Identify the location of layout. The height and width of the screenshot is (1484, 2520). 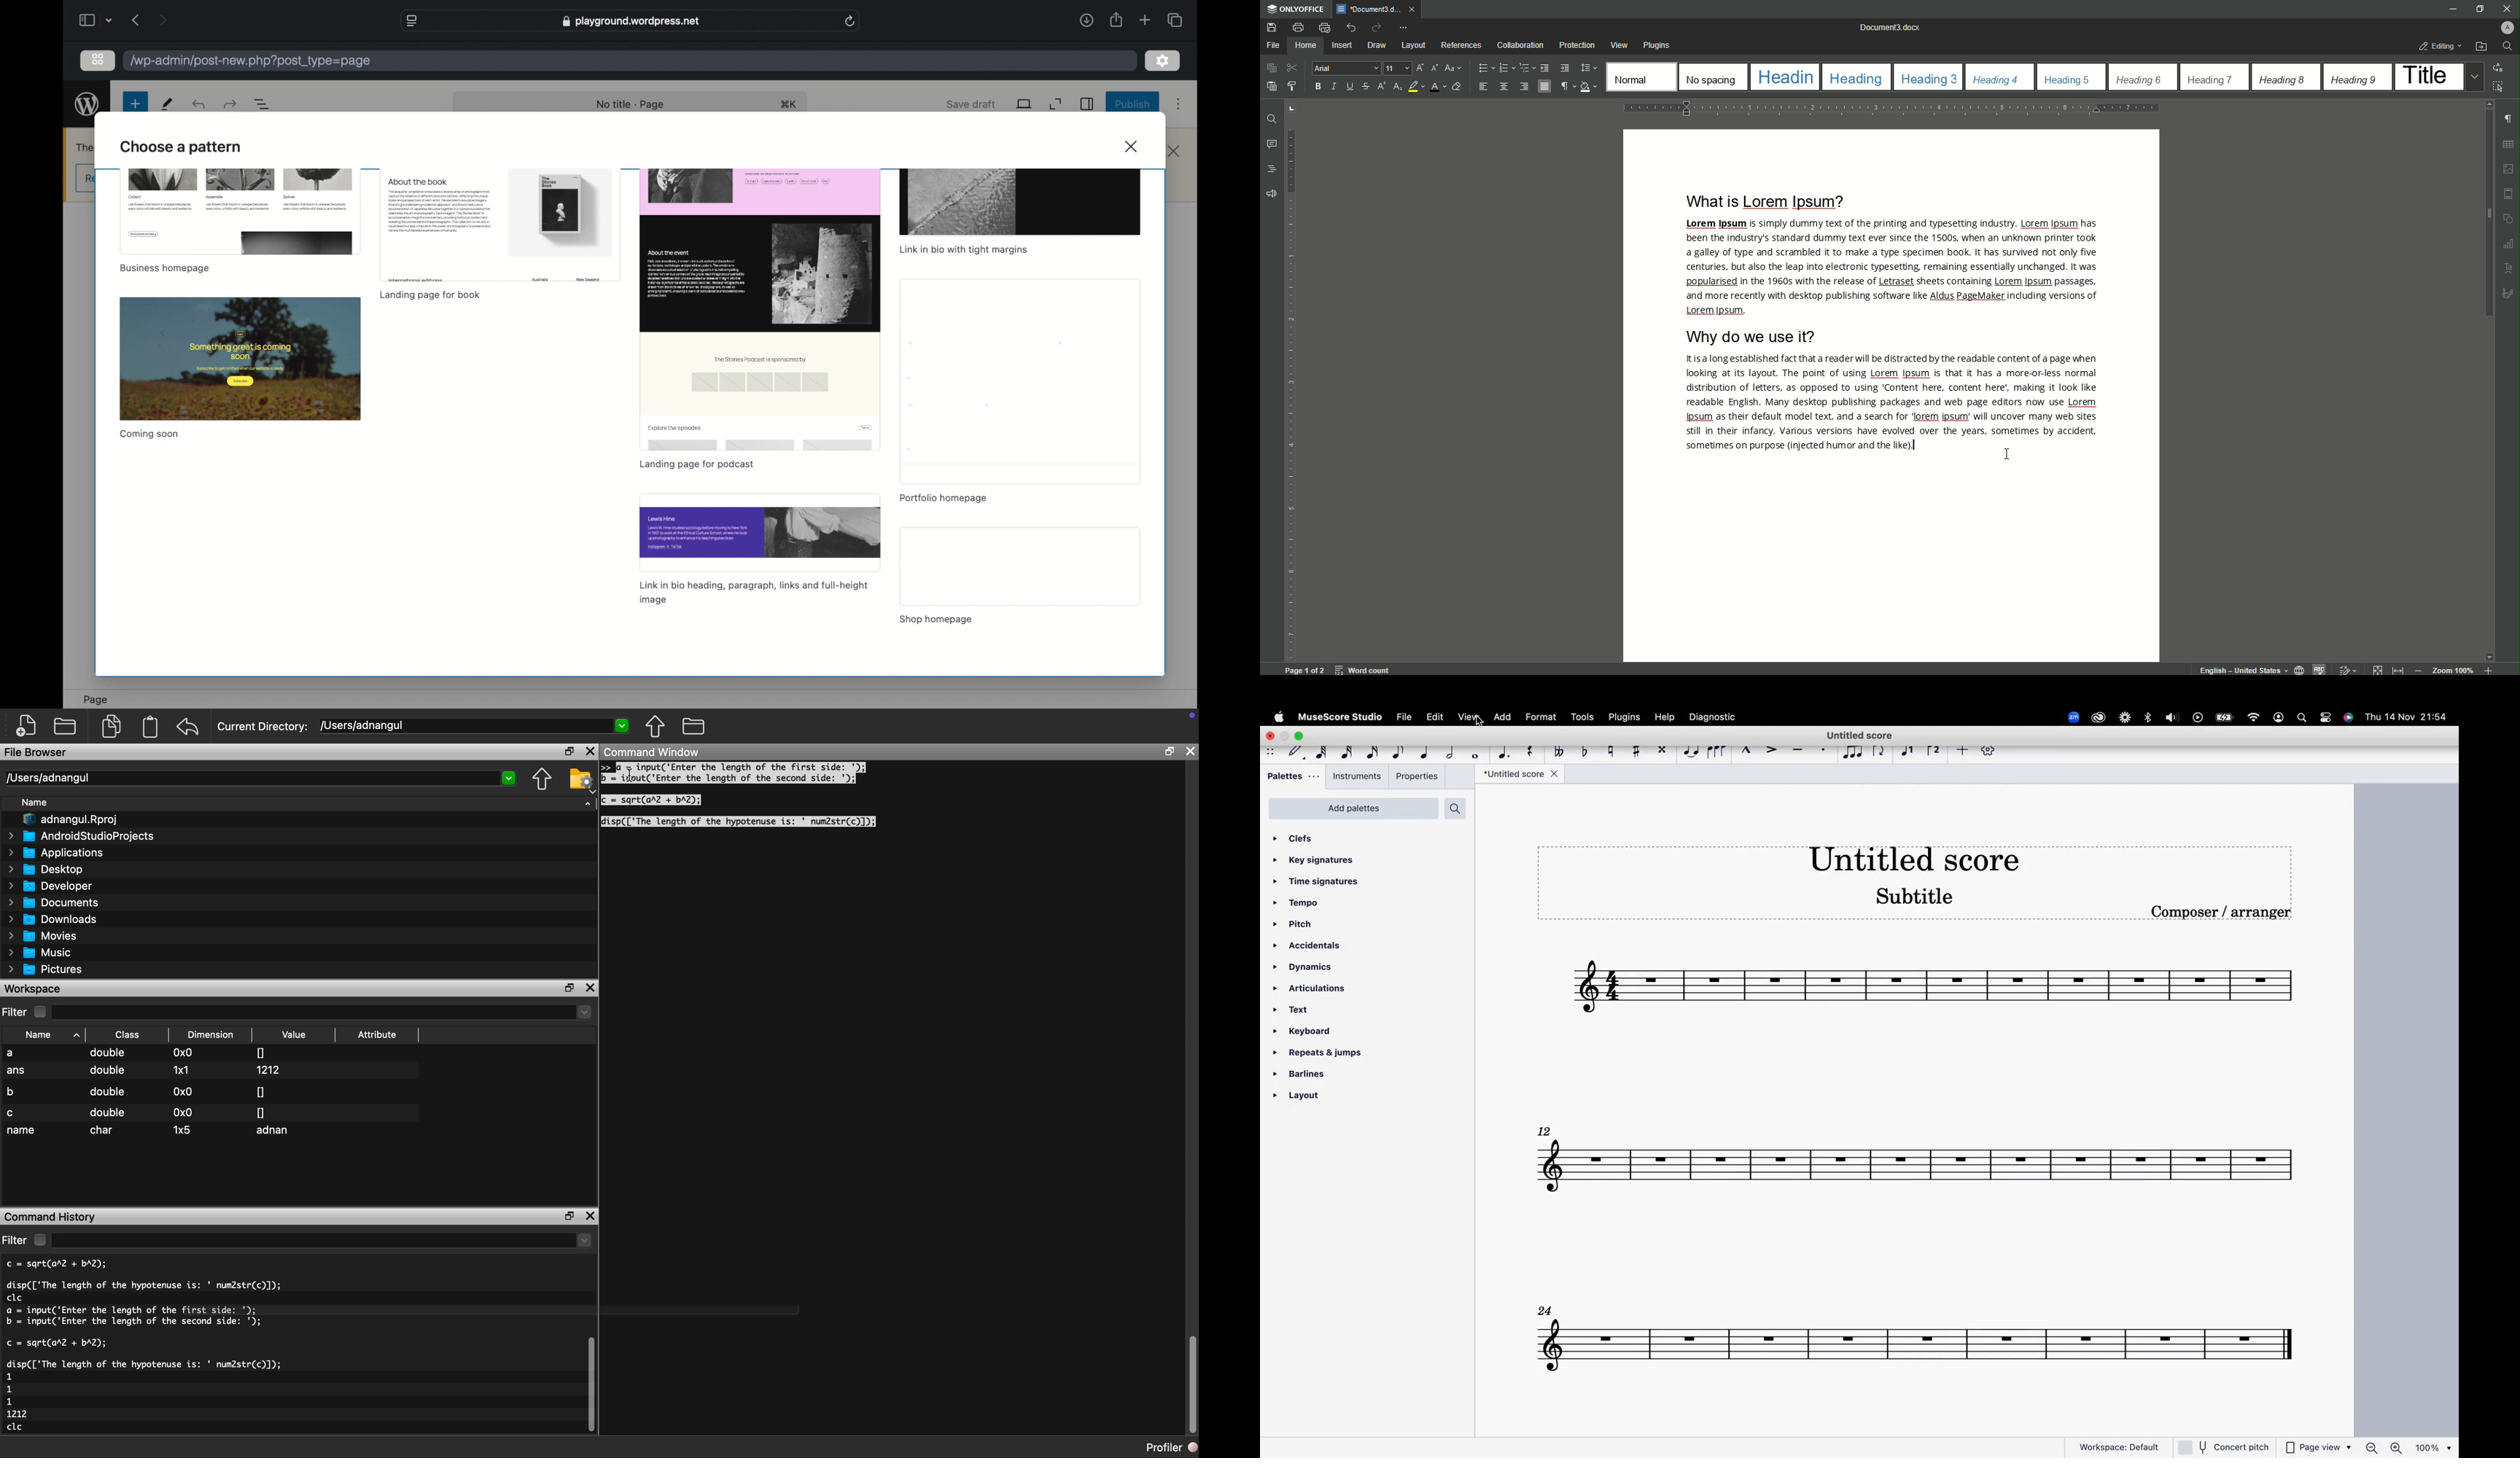
(1316, 1101).